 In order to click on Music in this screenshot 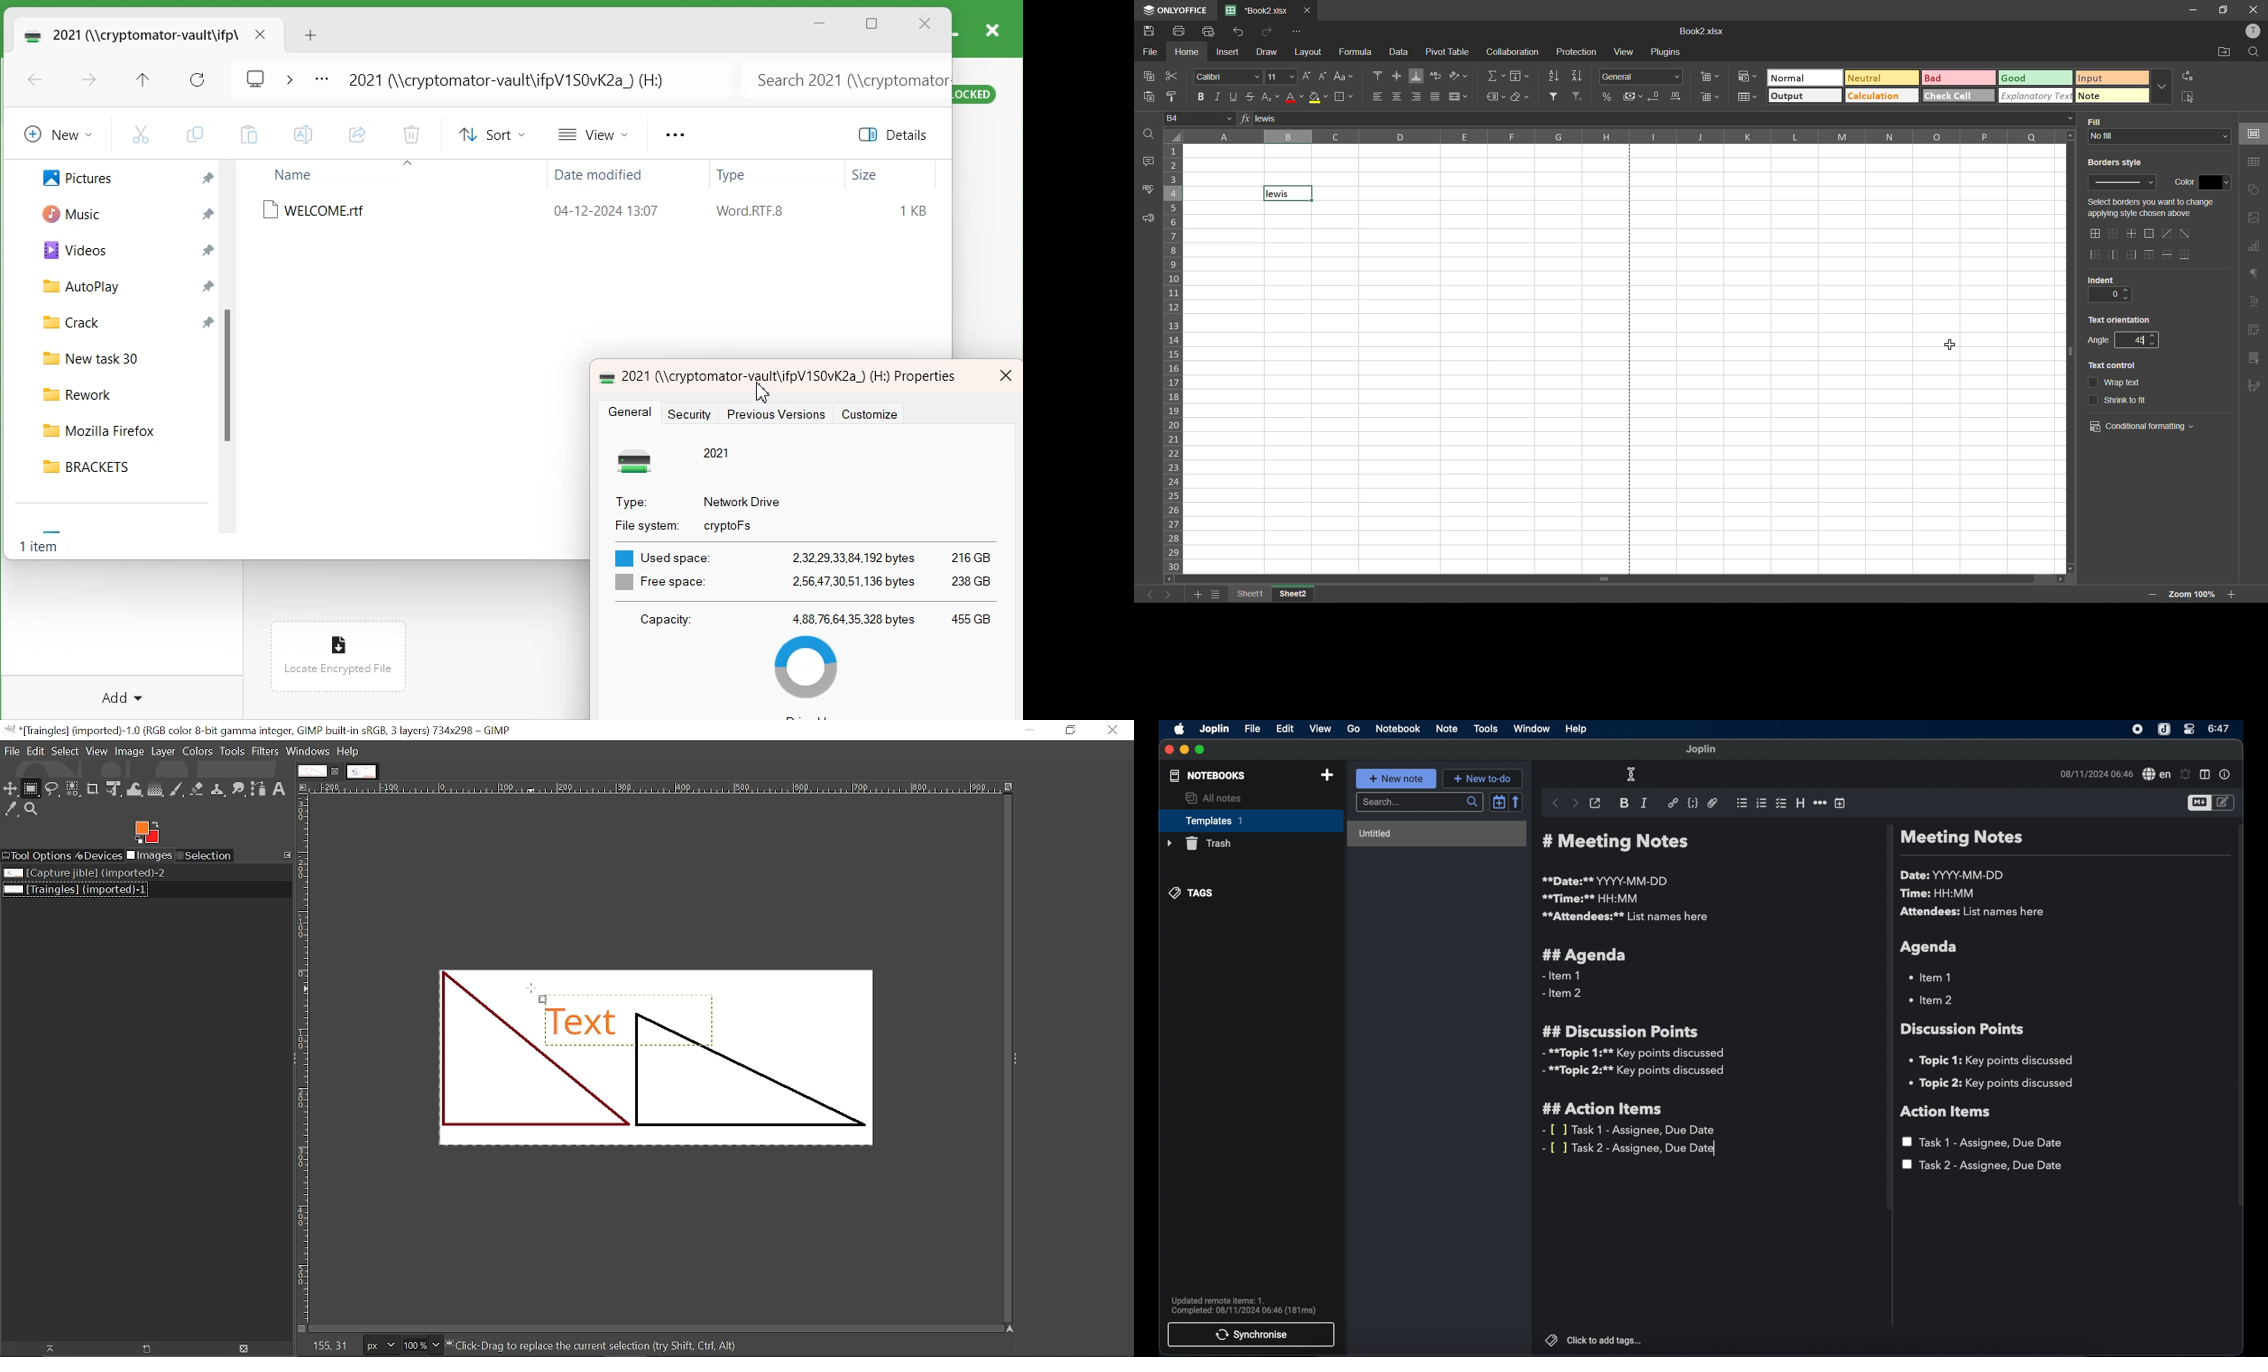, I will do `click(65, 212)`.